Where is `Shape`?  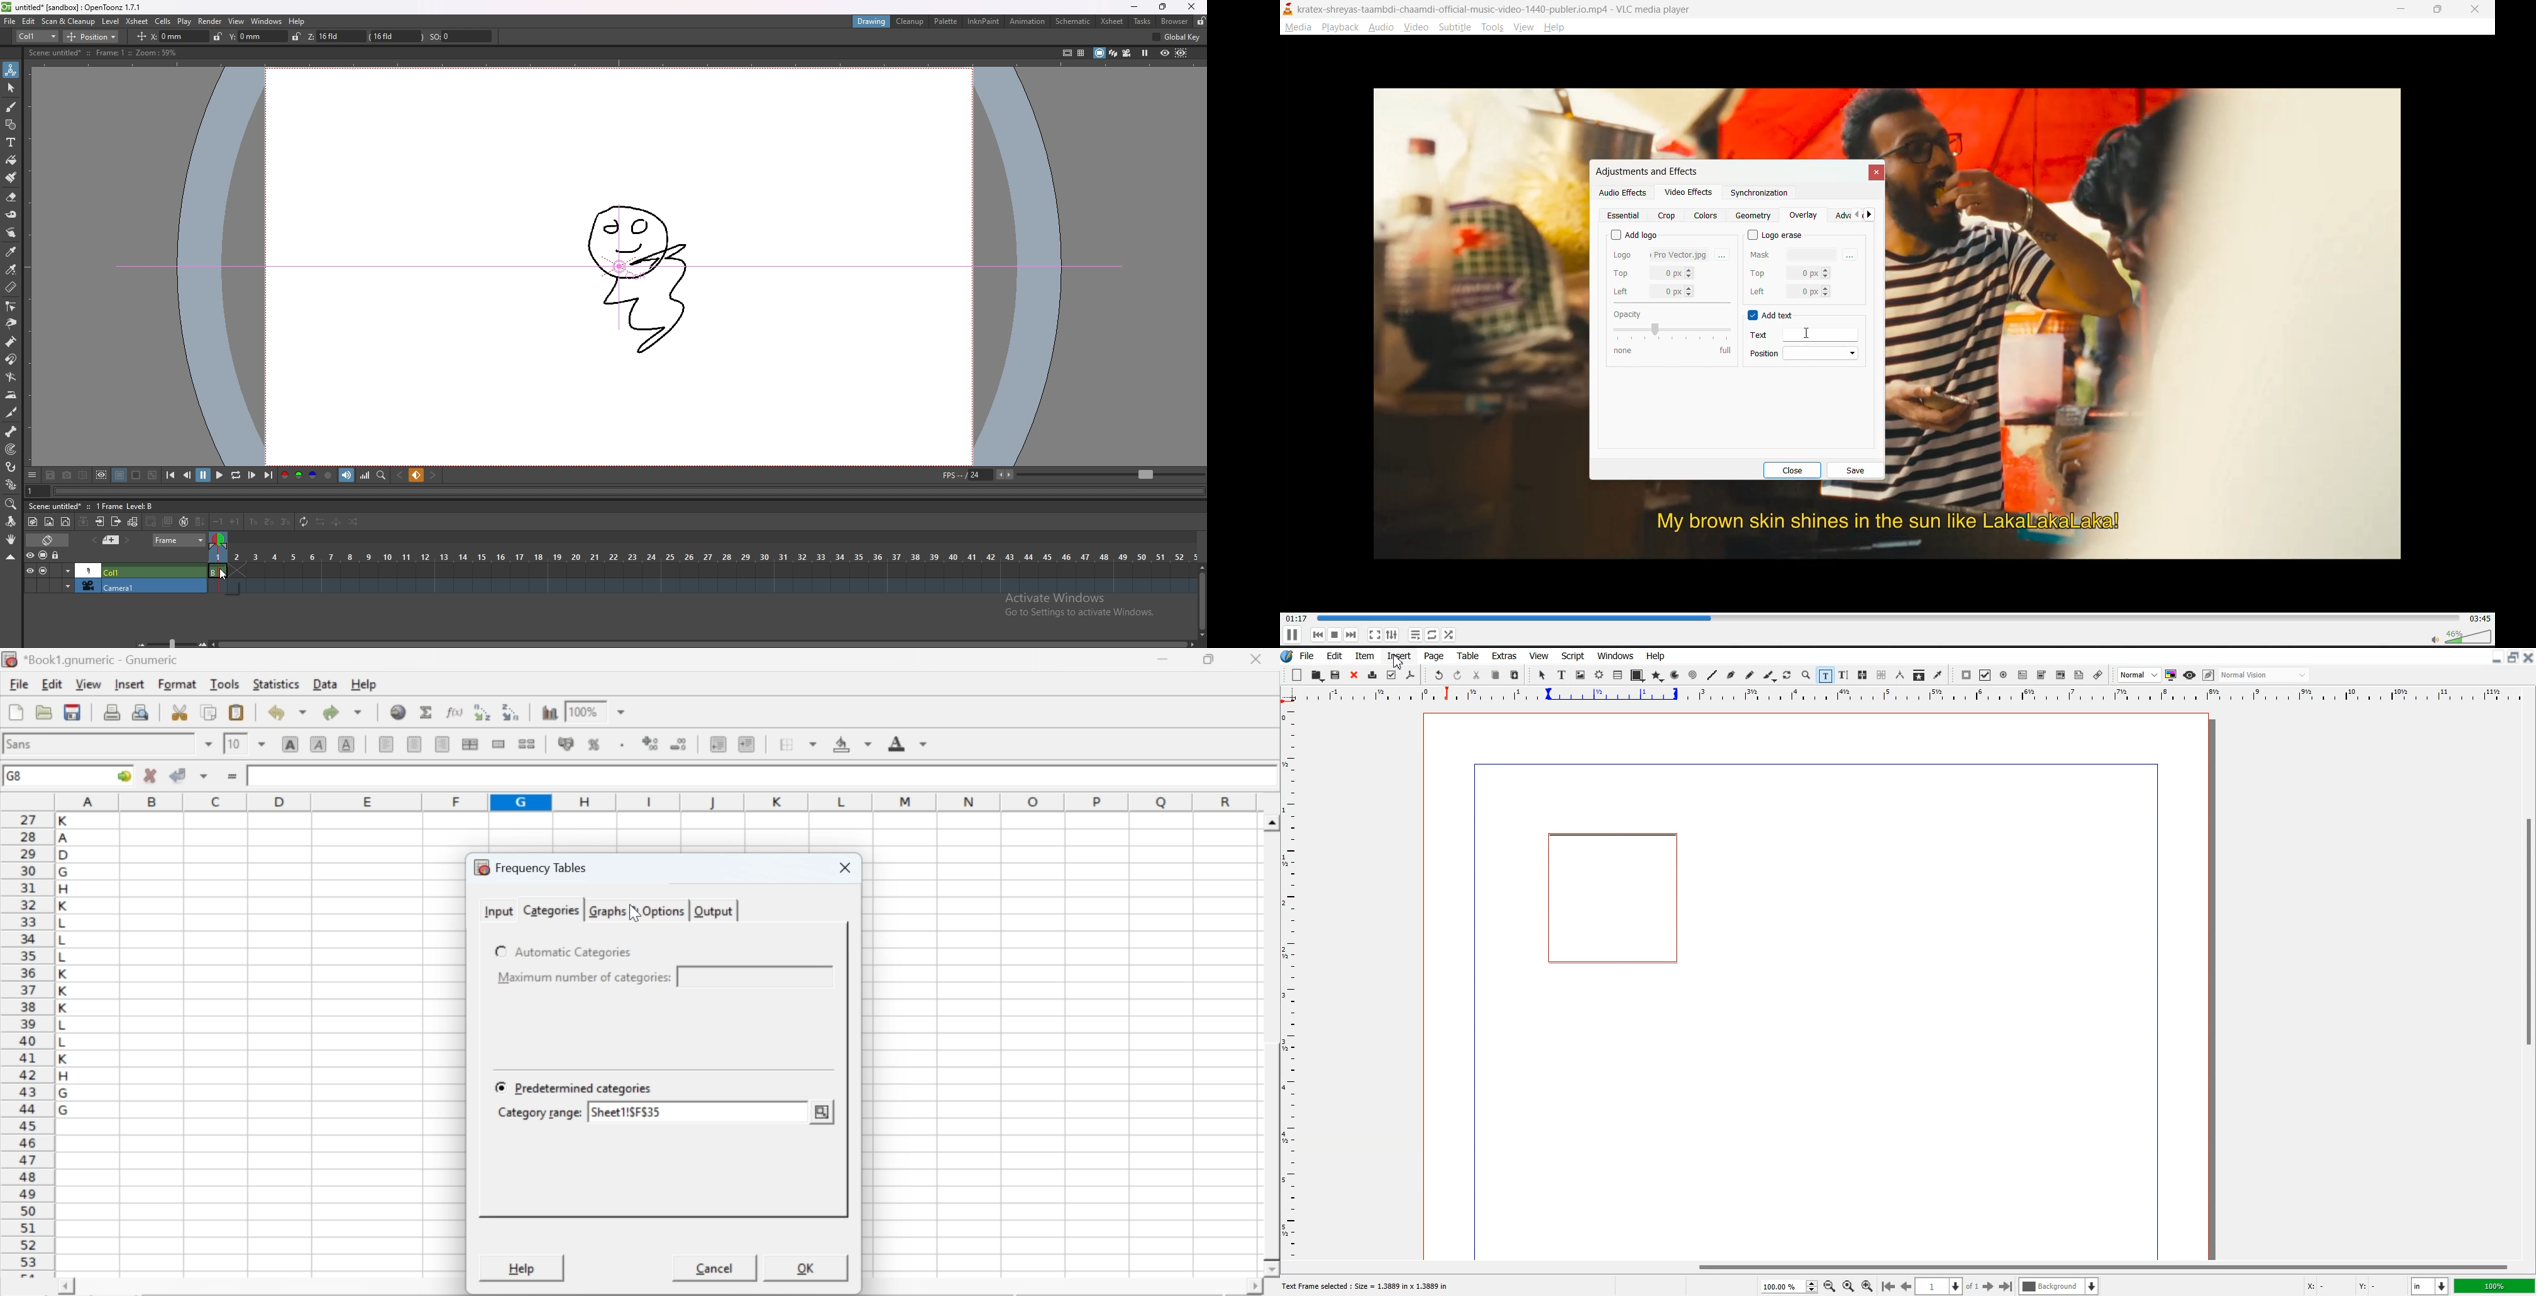
Shape is located at coordinates (1637, 675).